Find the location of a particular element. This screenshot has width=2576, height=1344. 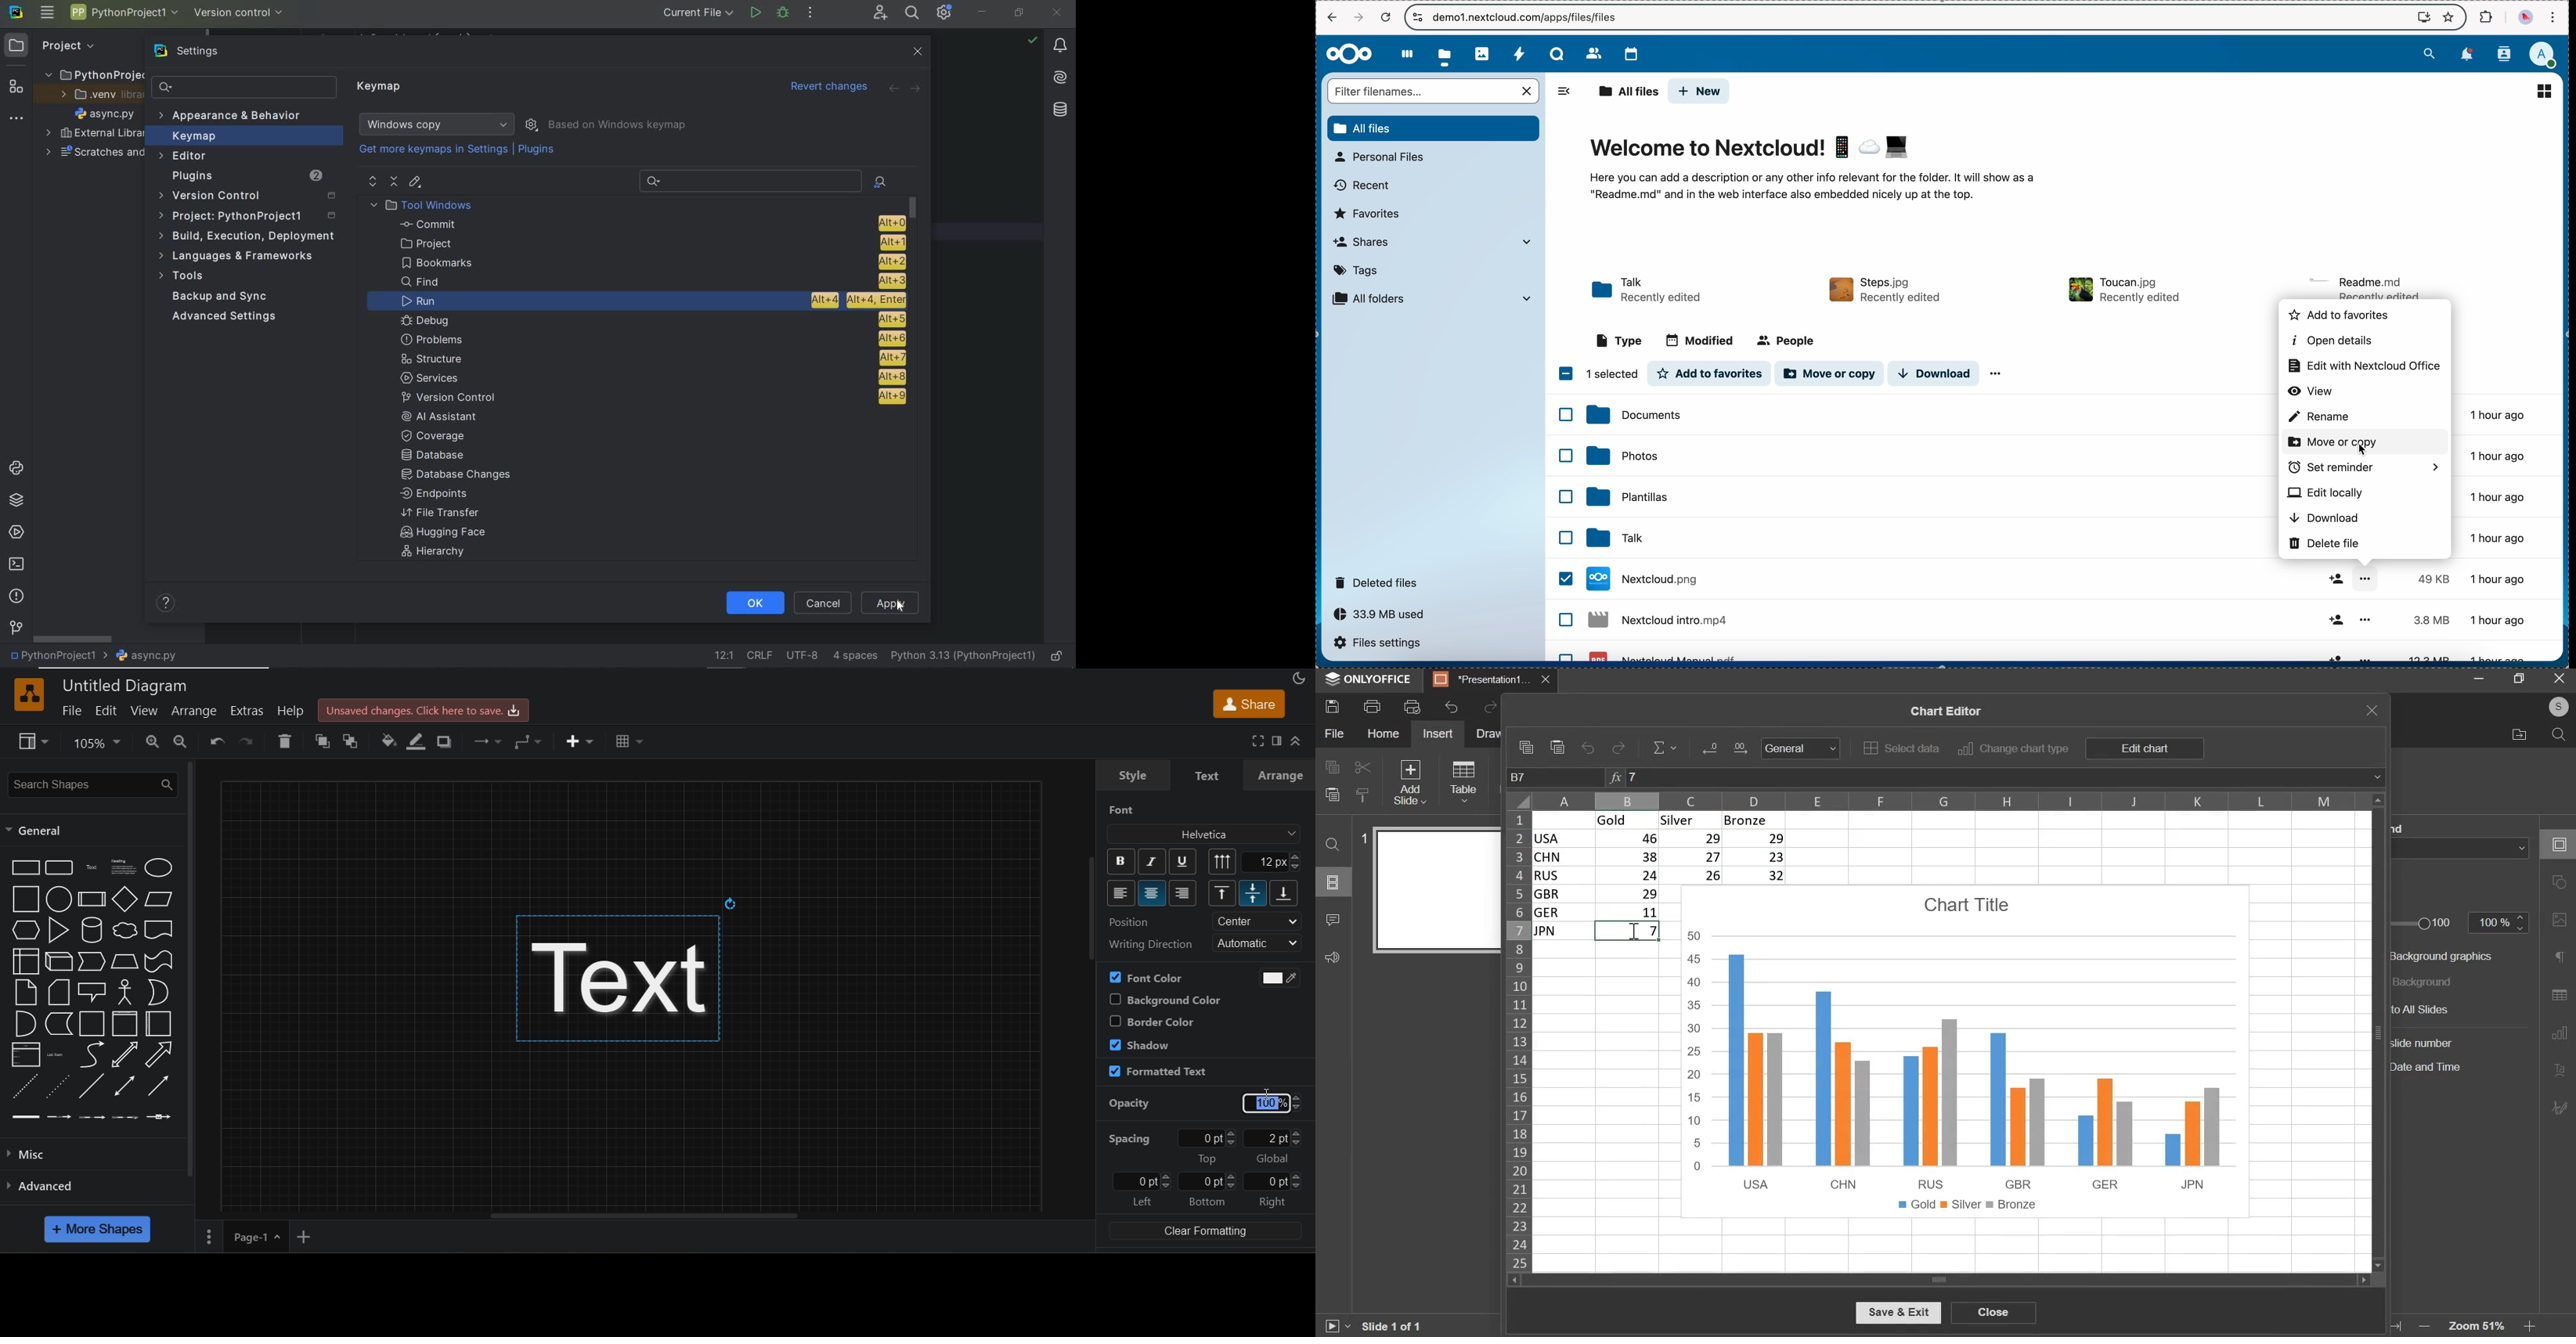

rectangle is located at coordinates (25, 867).